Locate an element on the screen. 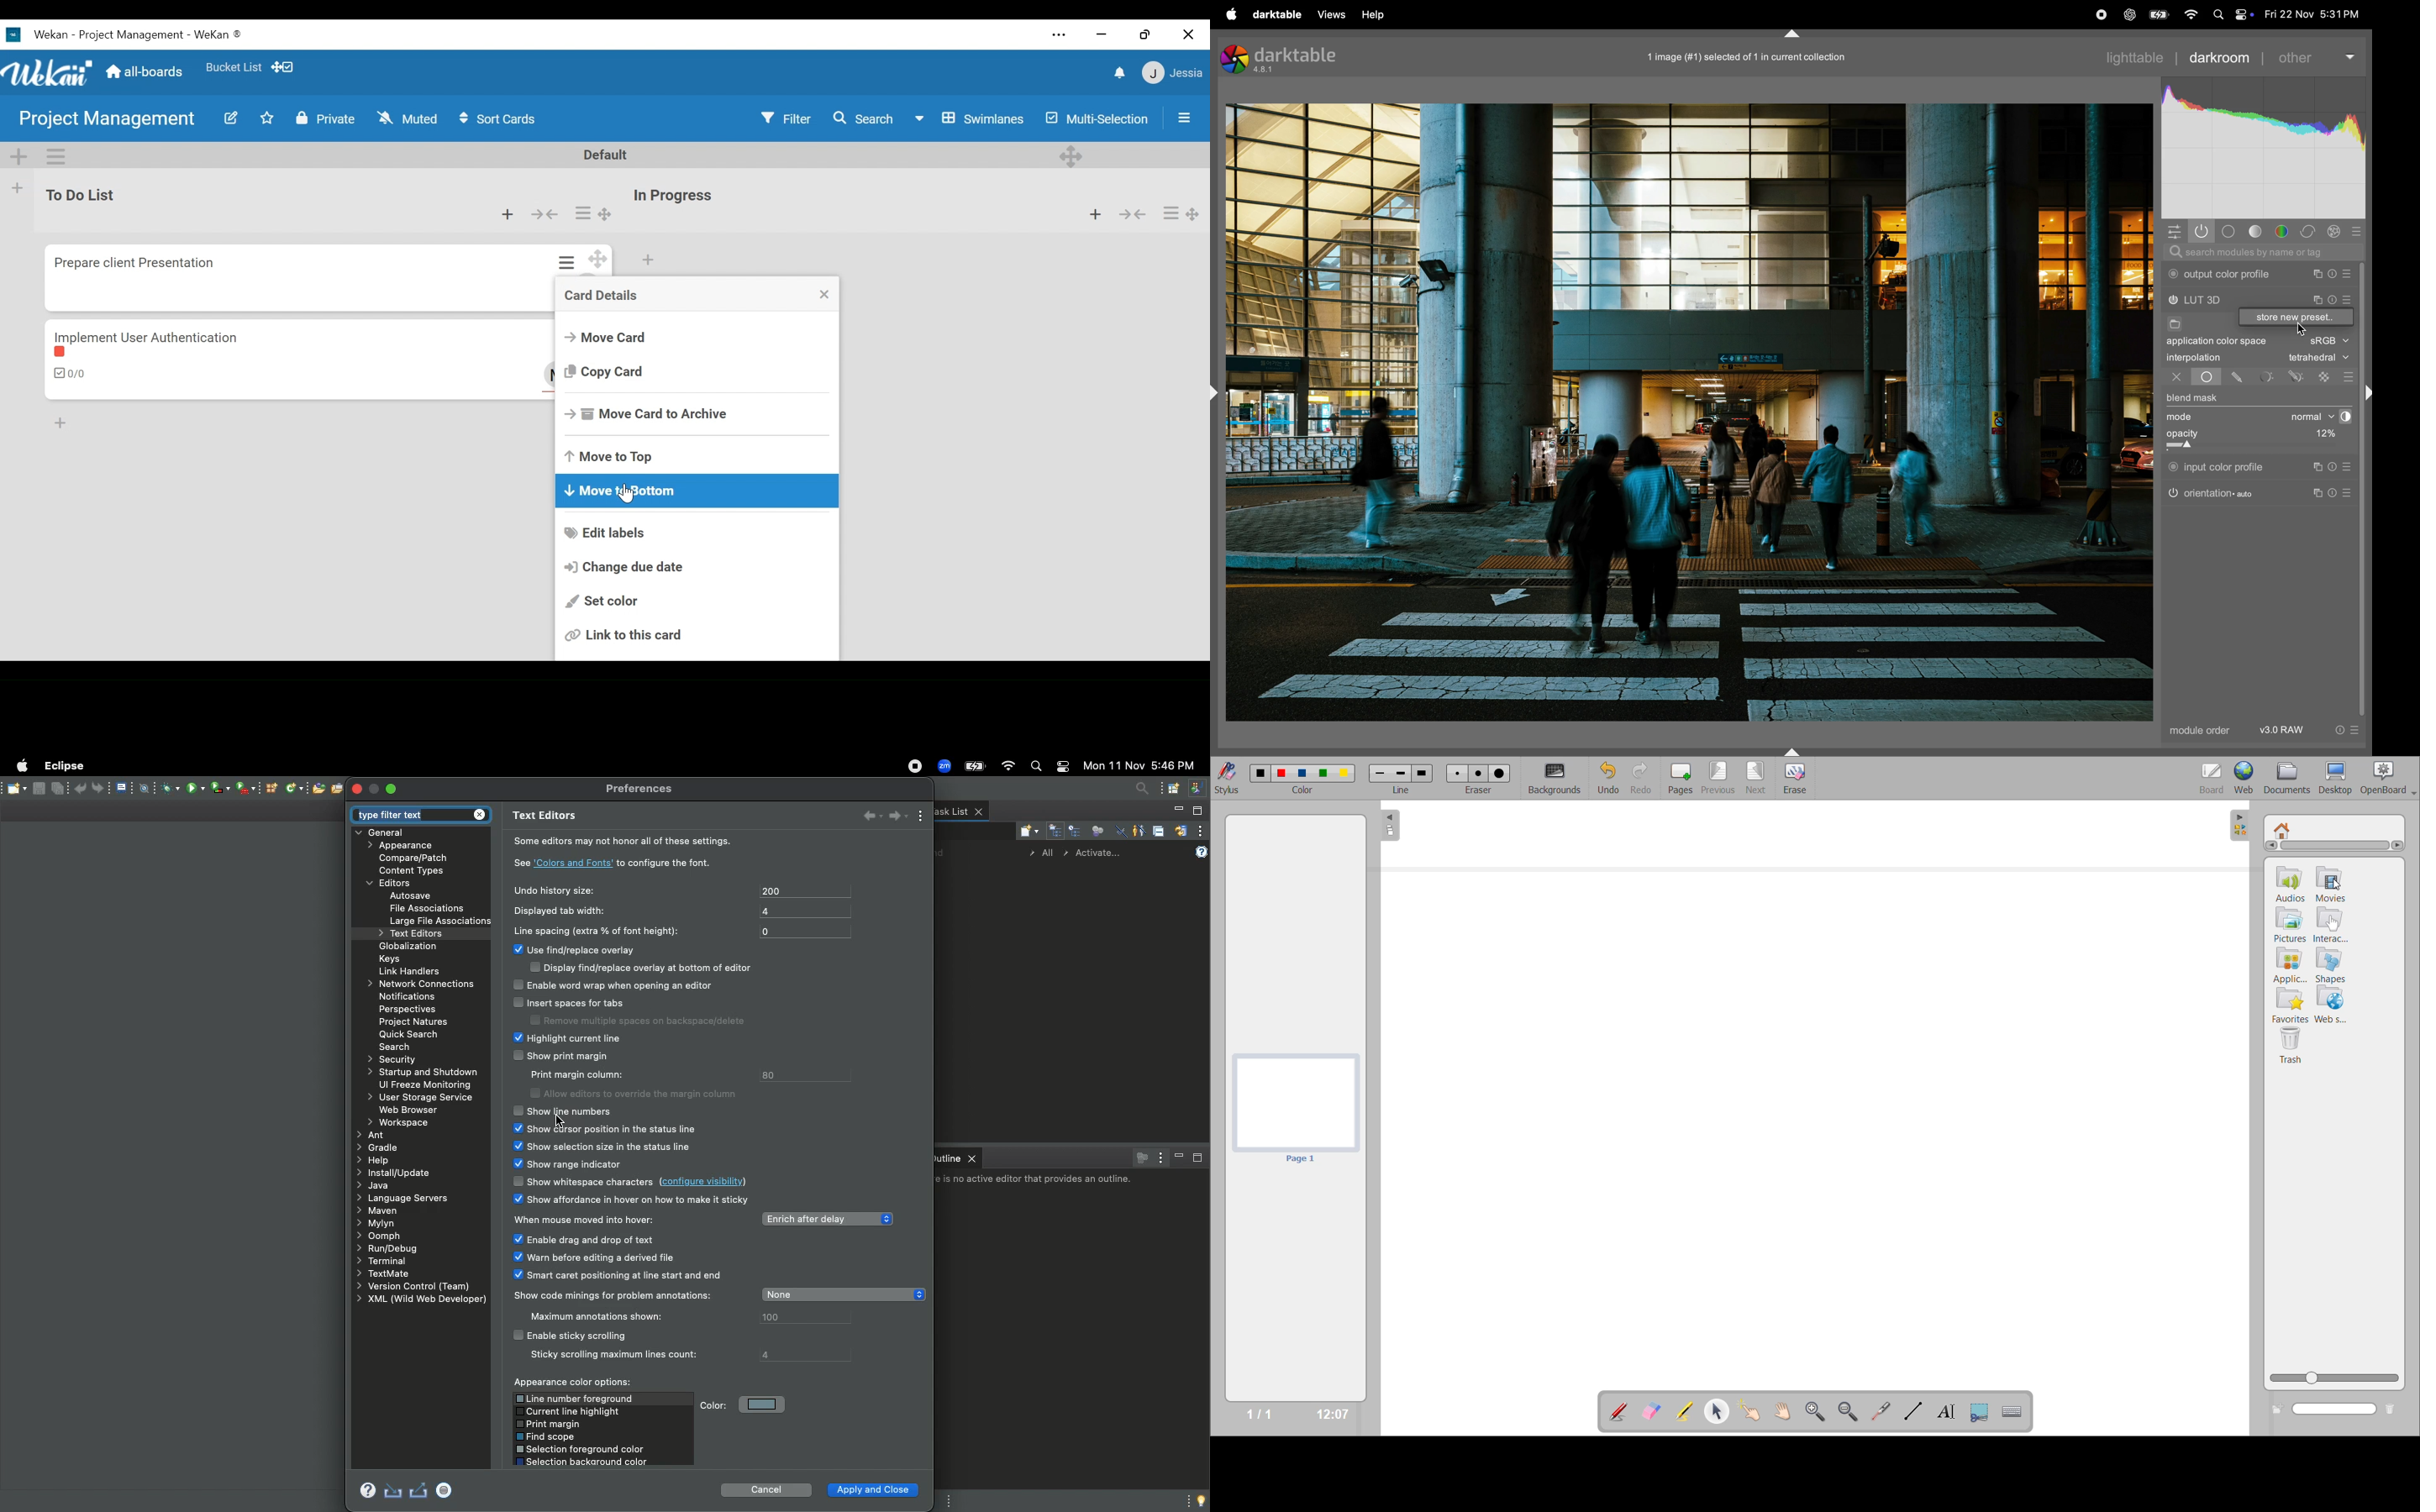 The height and width of the screenshot is (1512, 2436). correct is located at coordinates (2311, 232).